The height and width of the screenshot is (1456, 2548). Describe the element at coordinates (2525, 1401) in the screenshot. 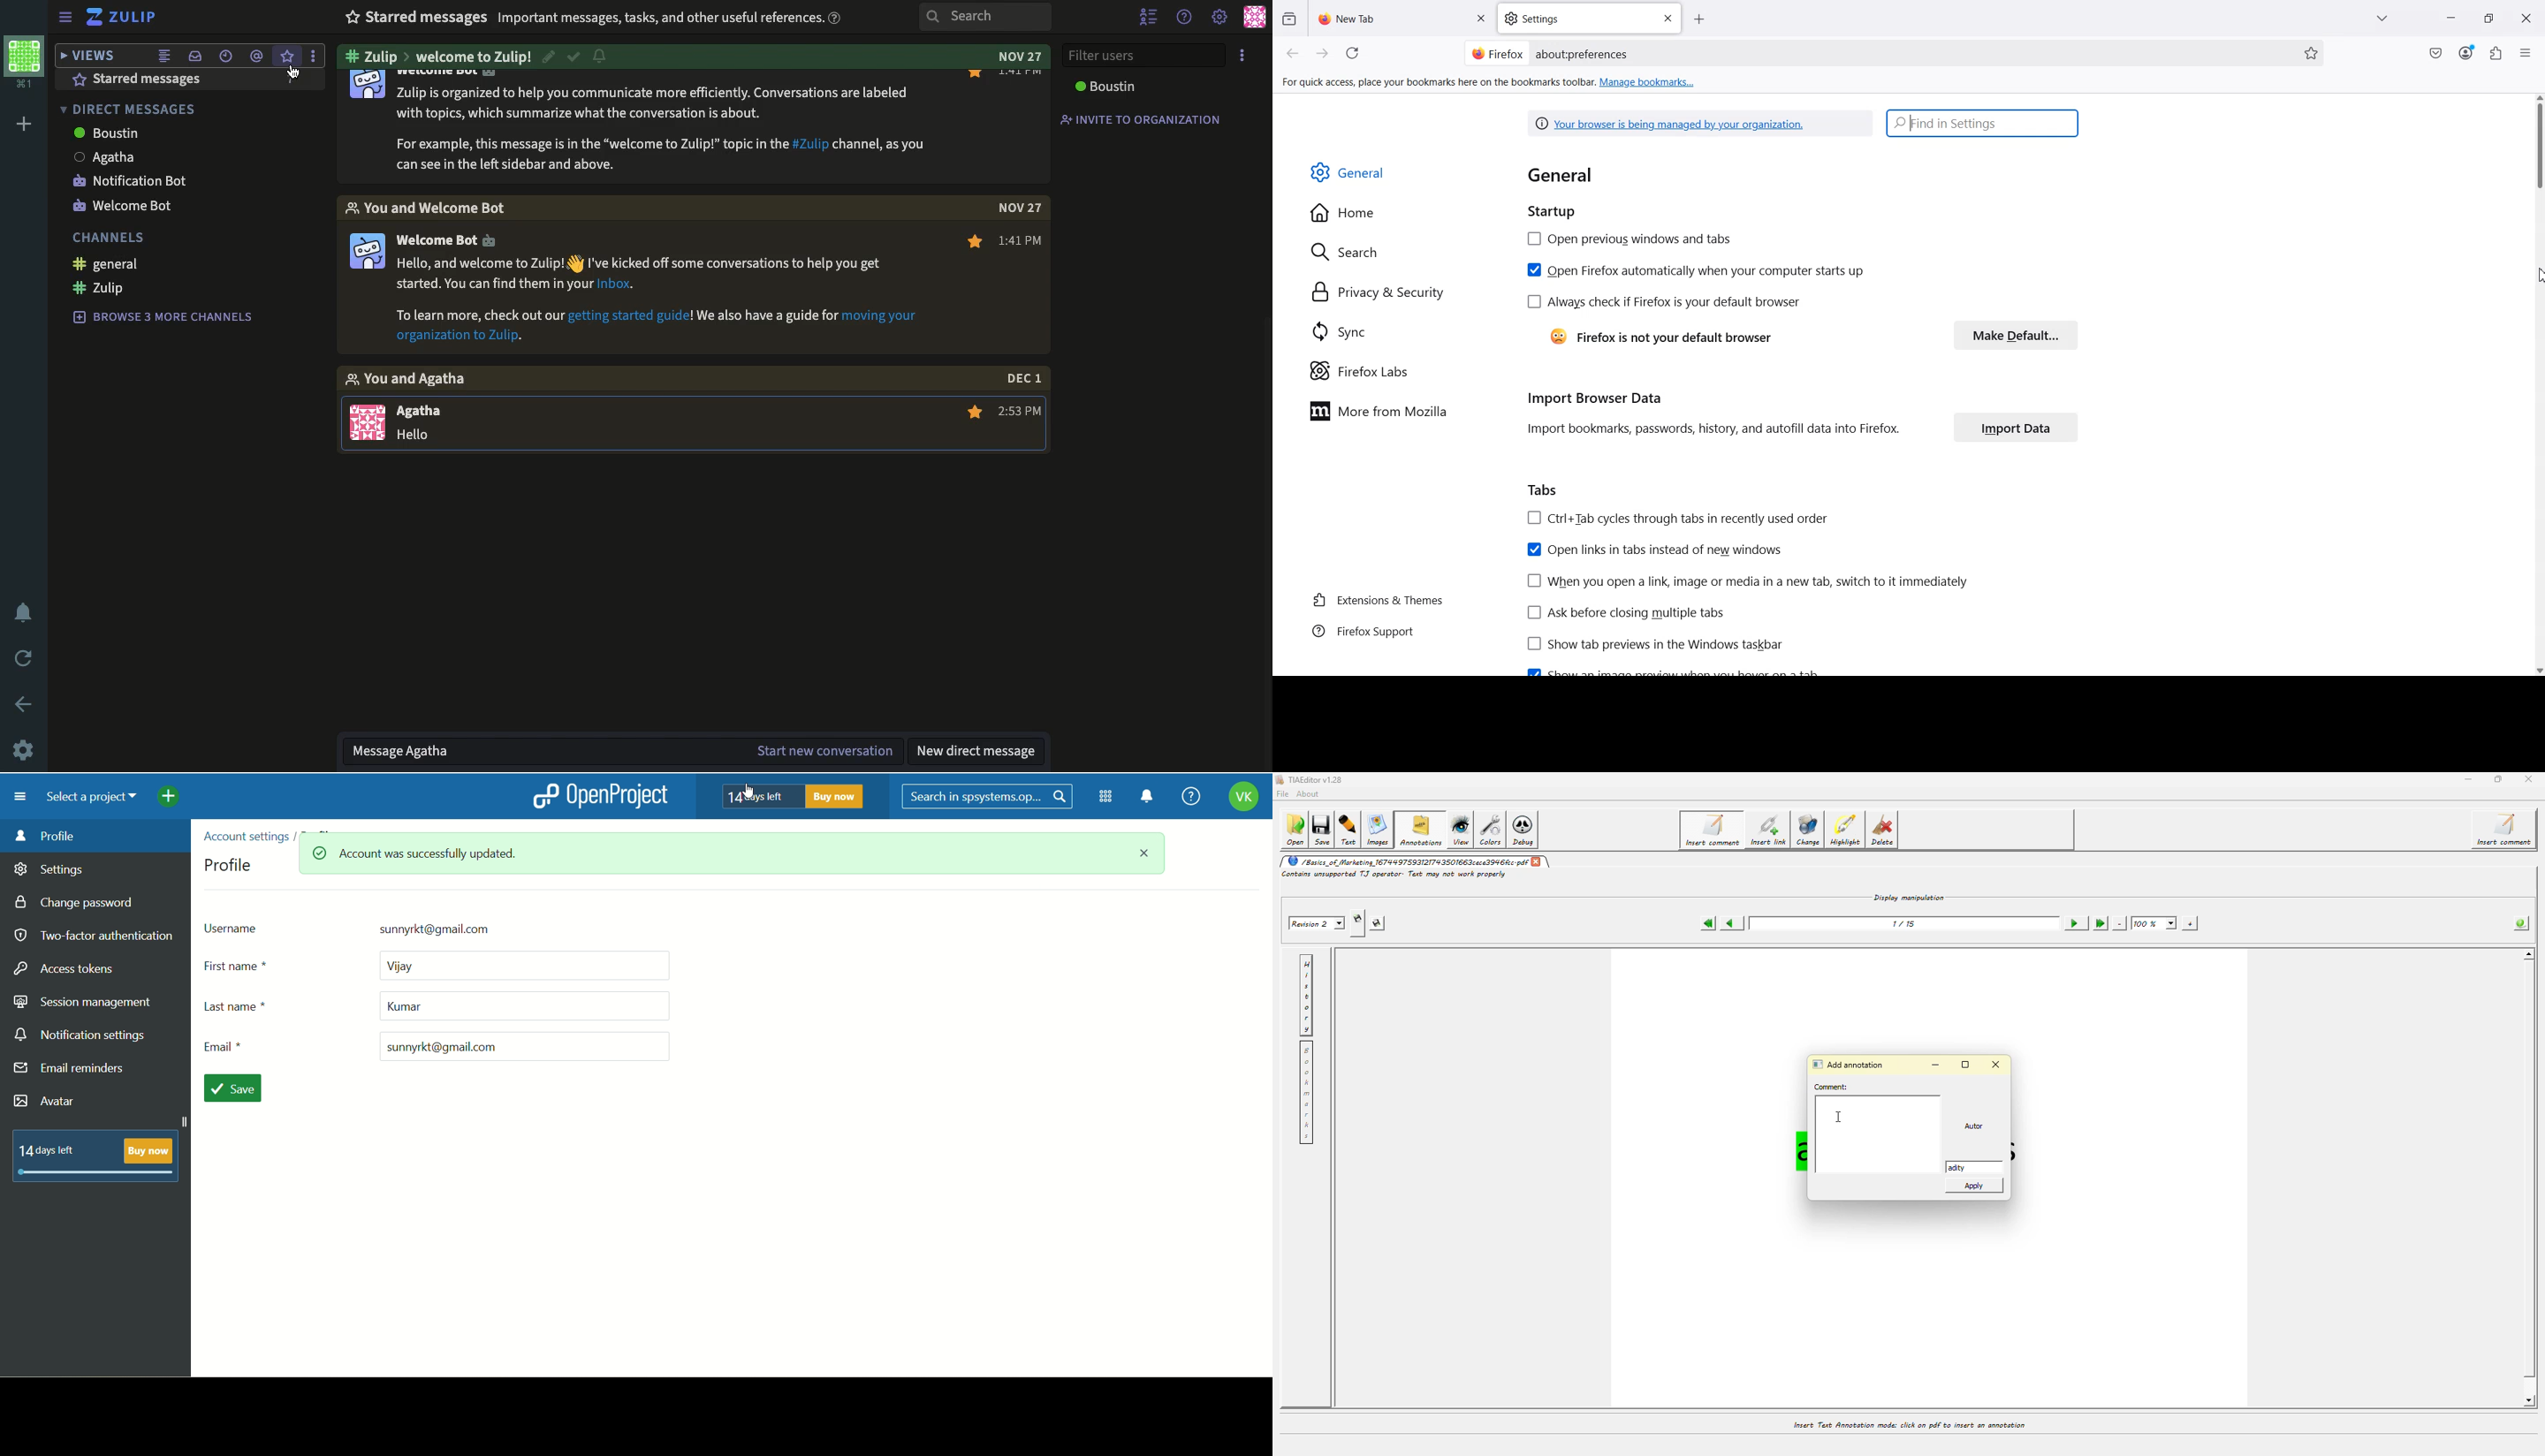

I see `scroll down` at that location.